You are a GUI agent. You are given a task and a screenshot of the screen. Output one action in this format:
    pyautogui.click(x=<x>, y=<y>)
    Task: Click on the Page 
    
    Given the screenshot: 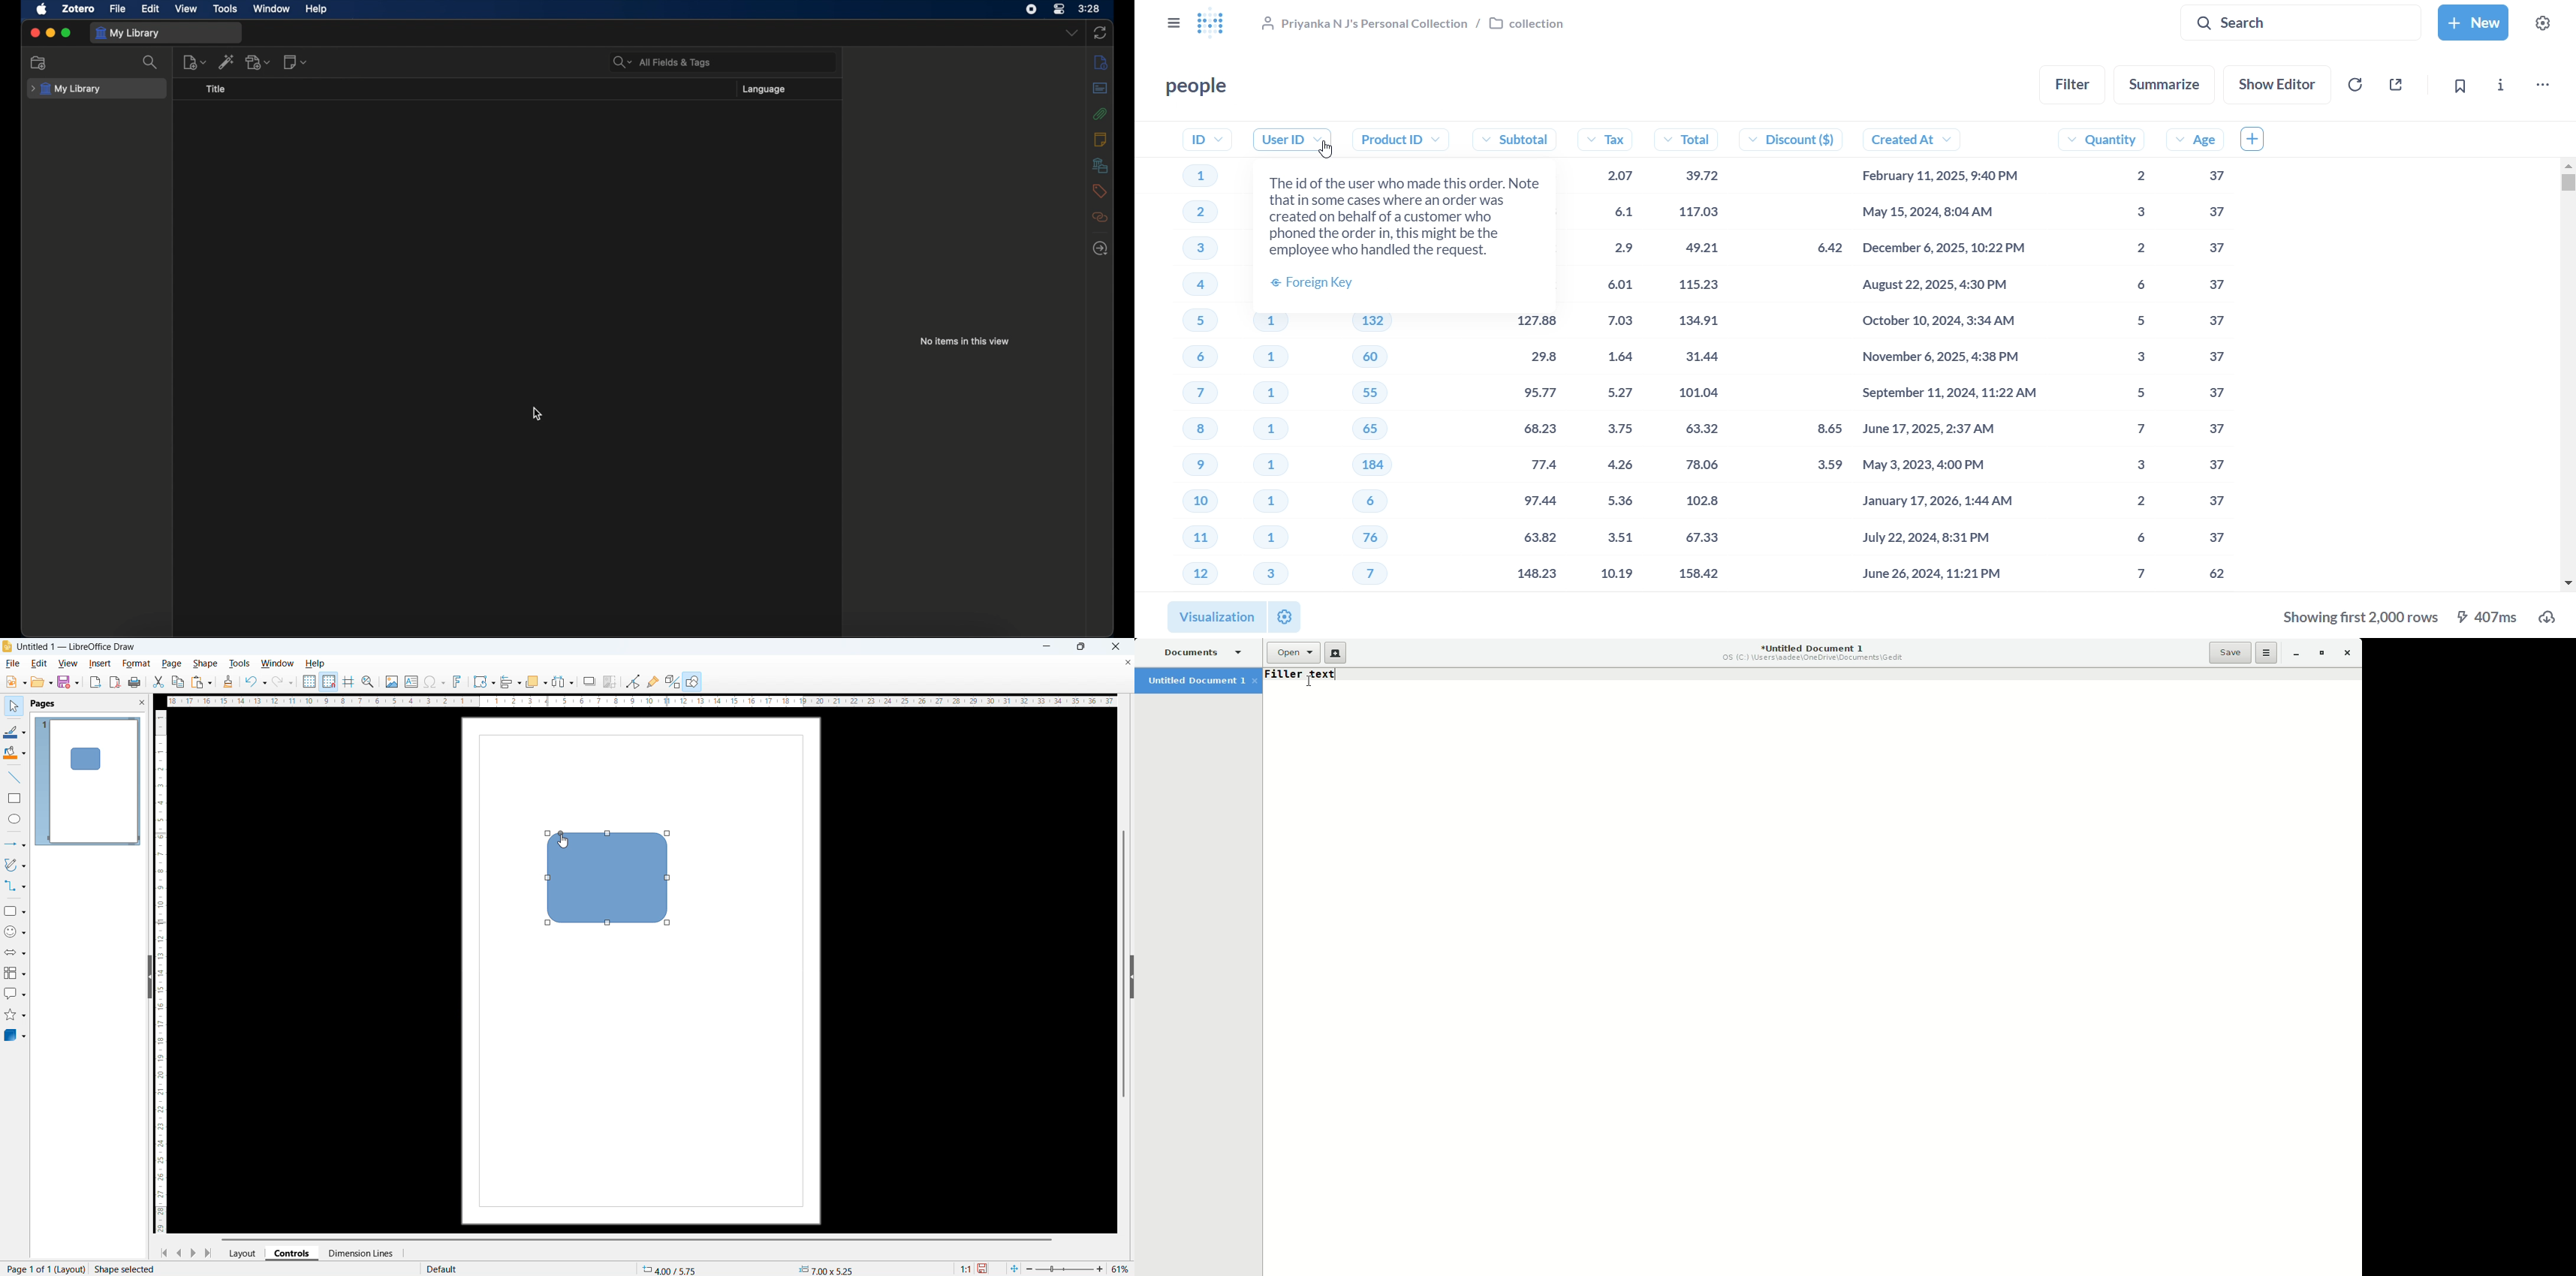 What is the action you would take?
    pyautogui.click(x=171, y=663)
    